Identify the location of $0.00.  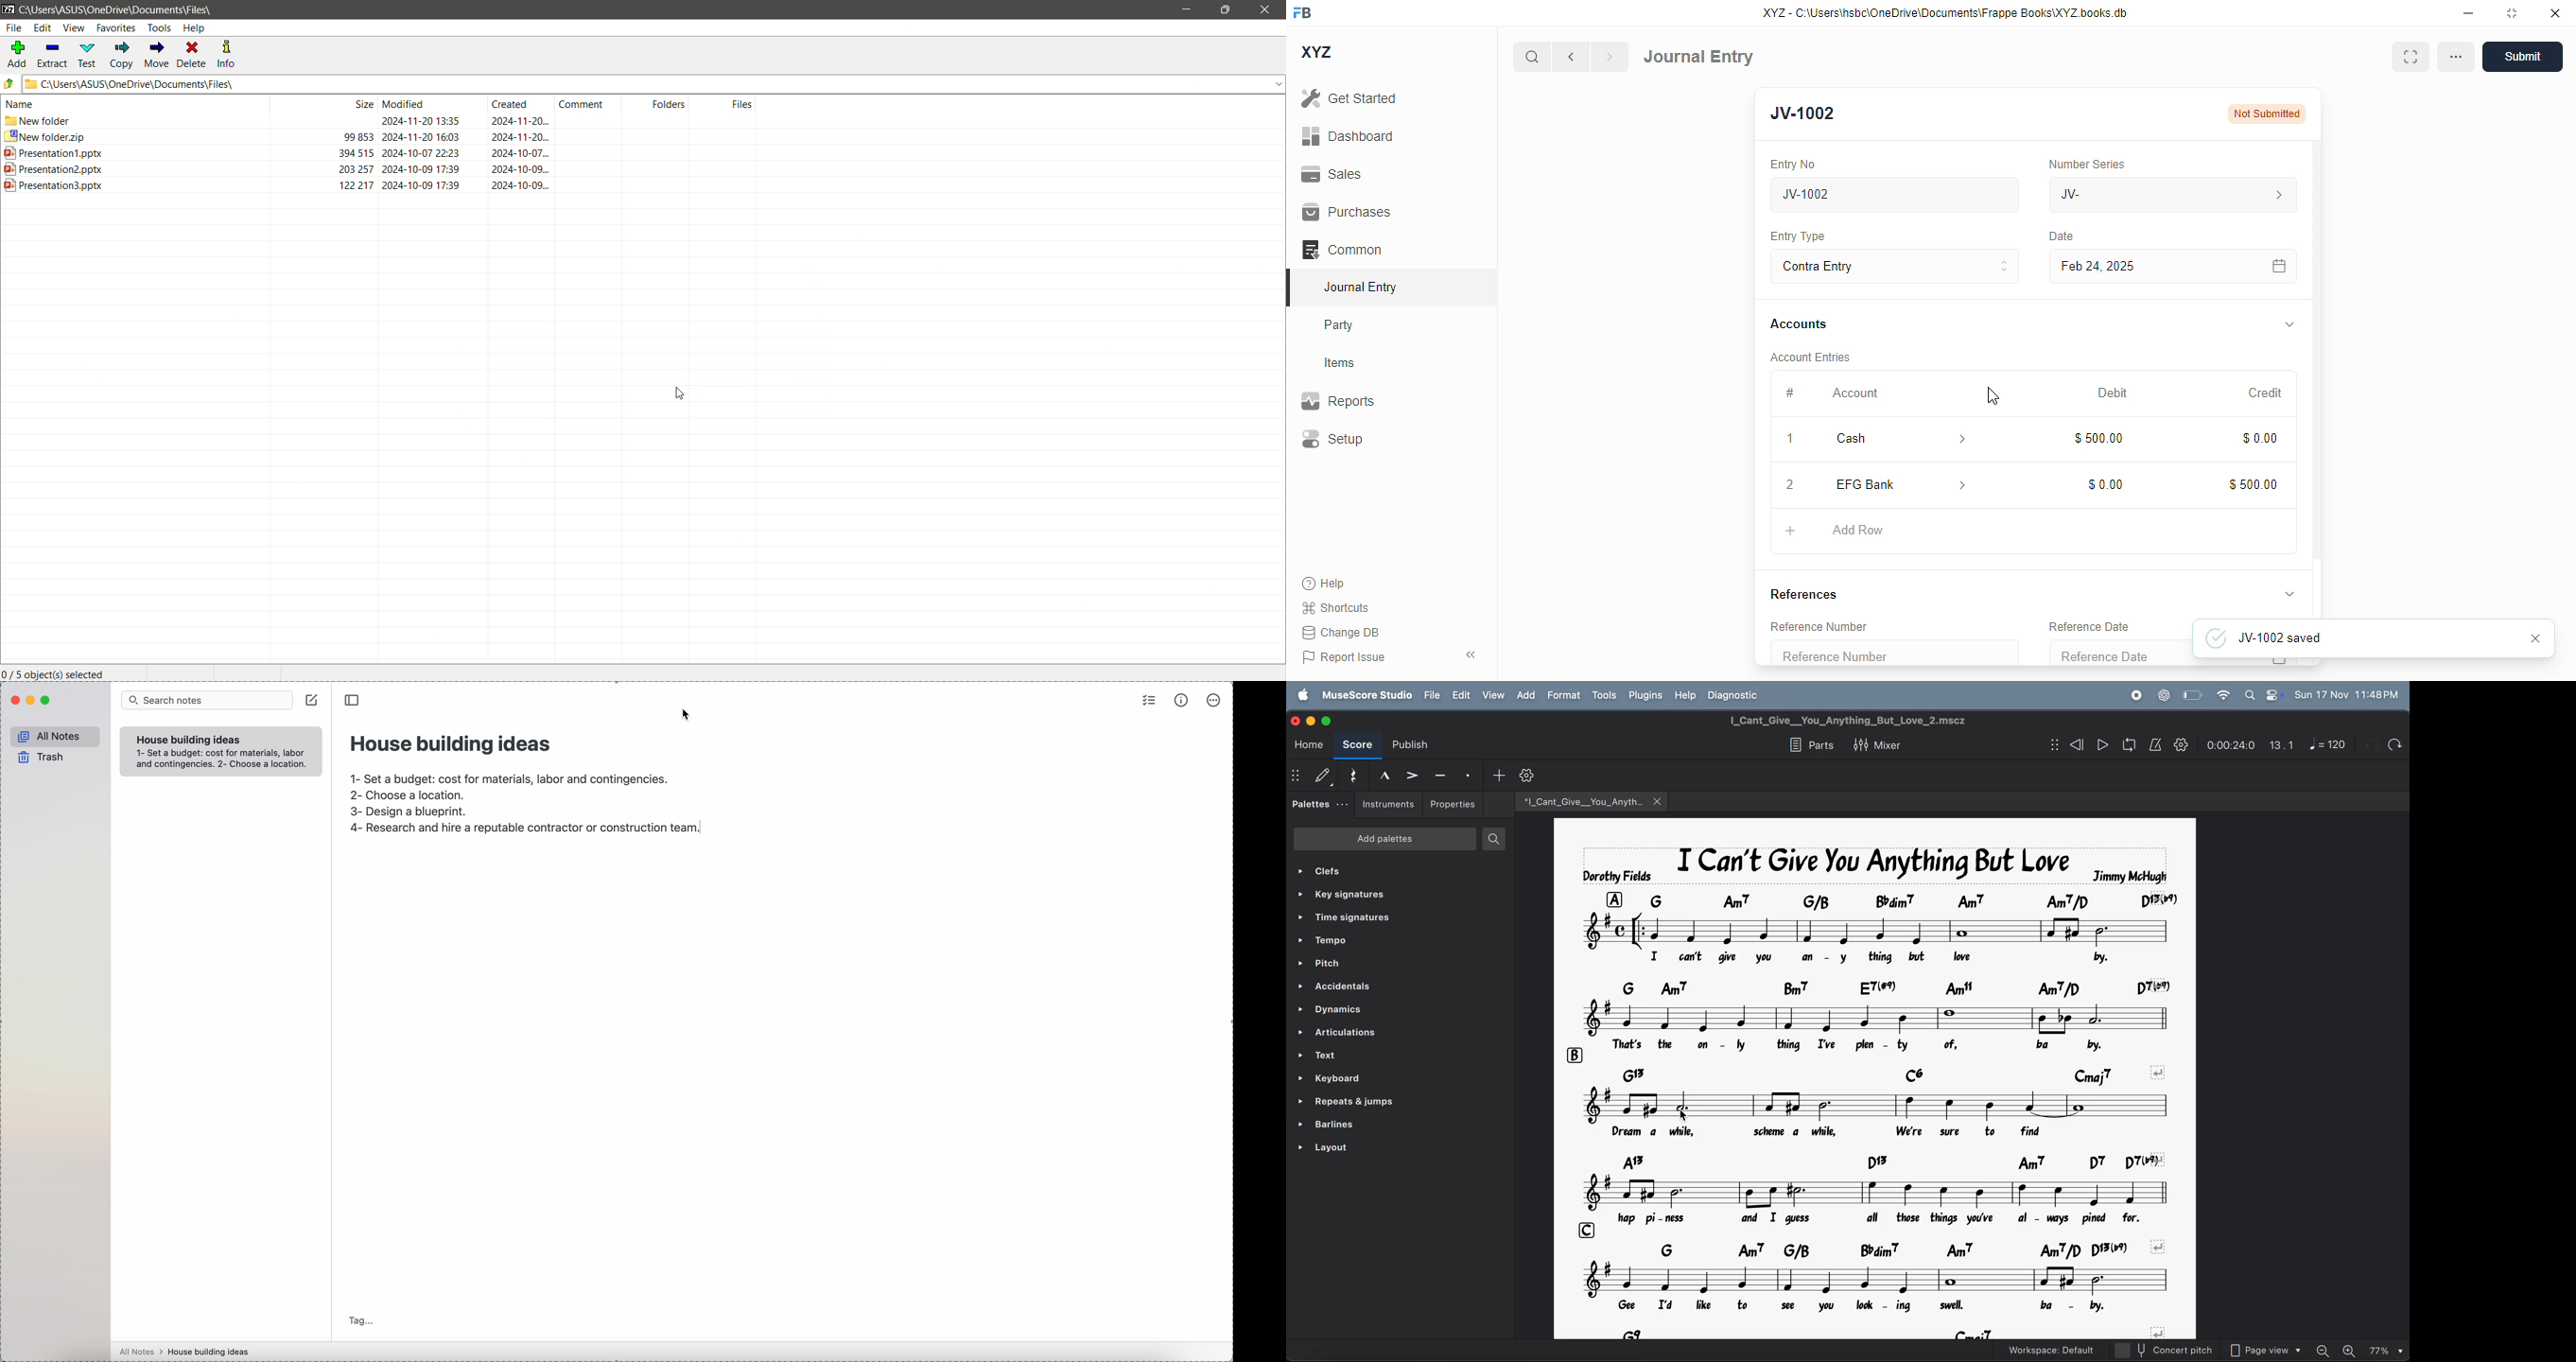
(2107, 484).